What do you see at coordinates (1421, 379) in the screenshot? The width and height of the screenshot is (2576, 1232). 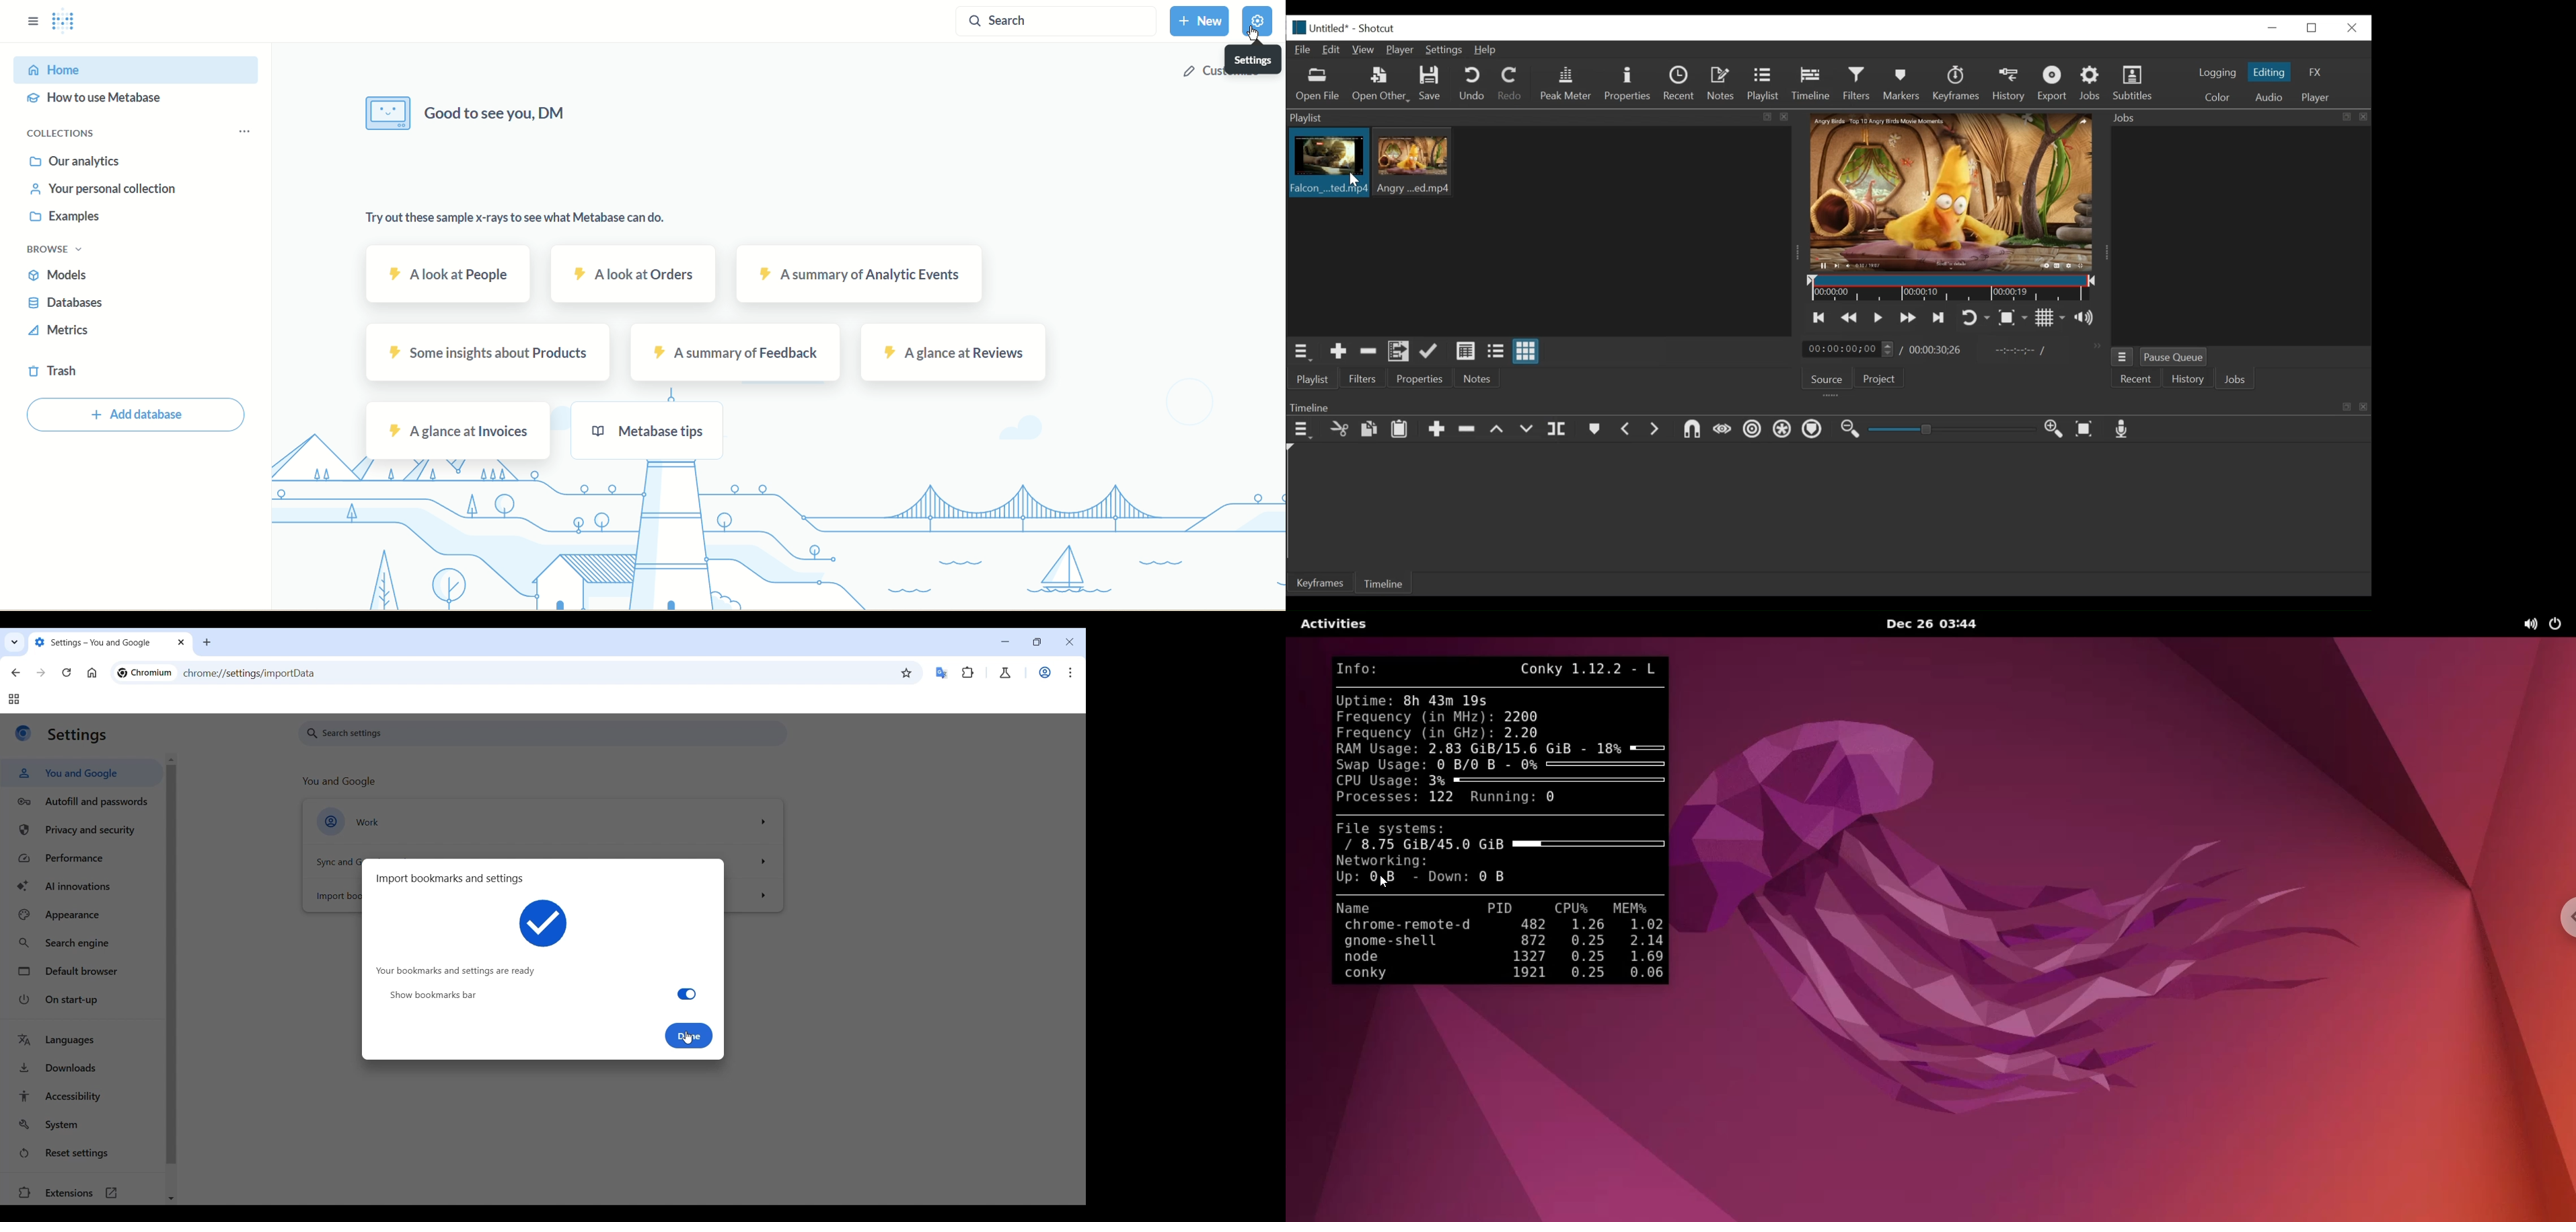 I see `properties` at bounding box center [1421, 379].